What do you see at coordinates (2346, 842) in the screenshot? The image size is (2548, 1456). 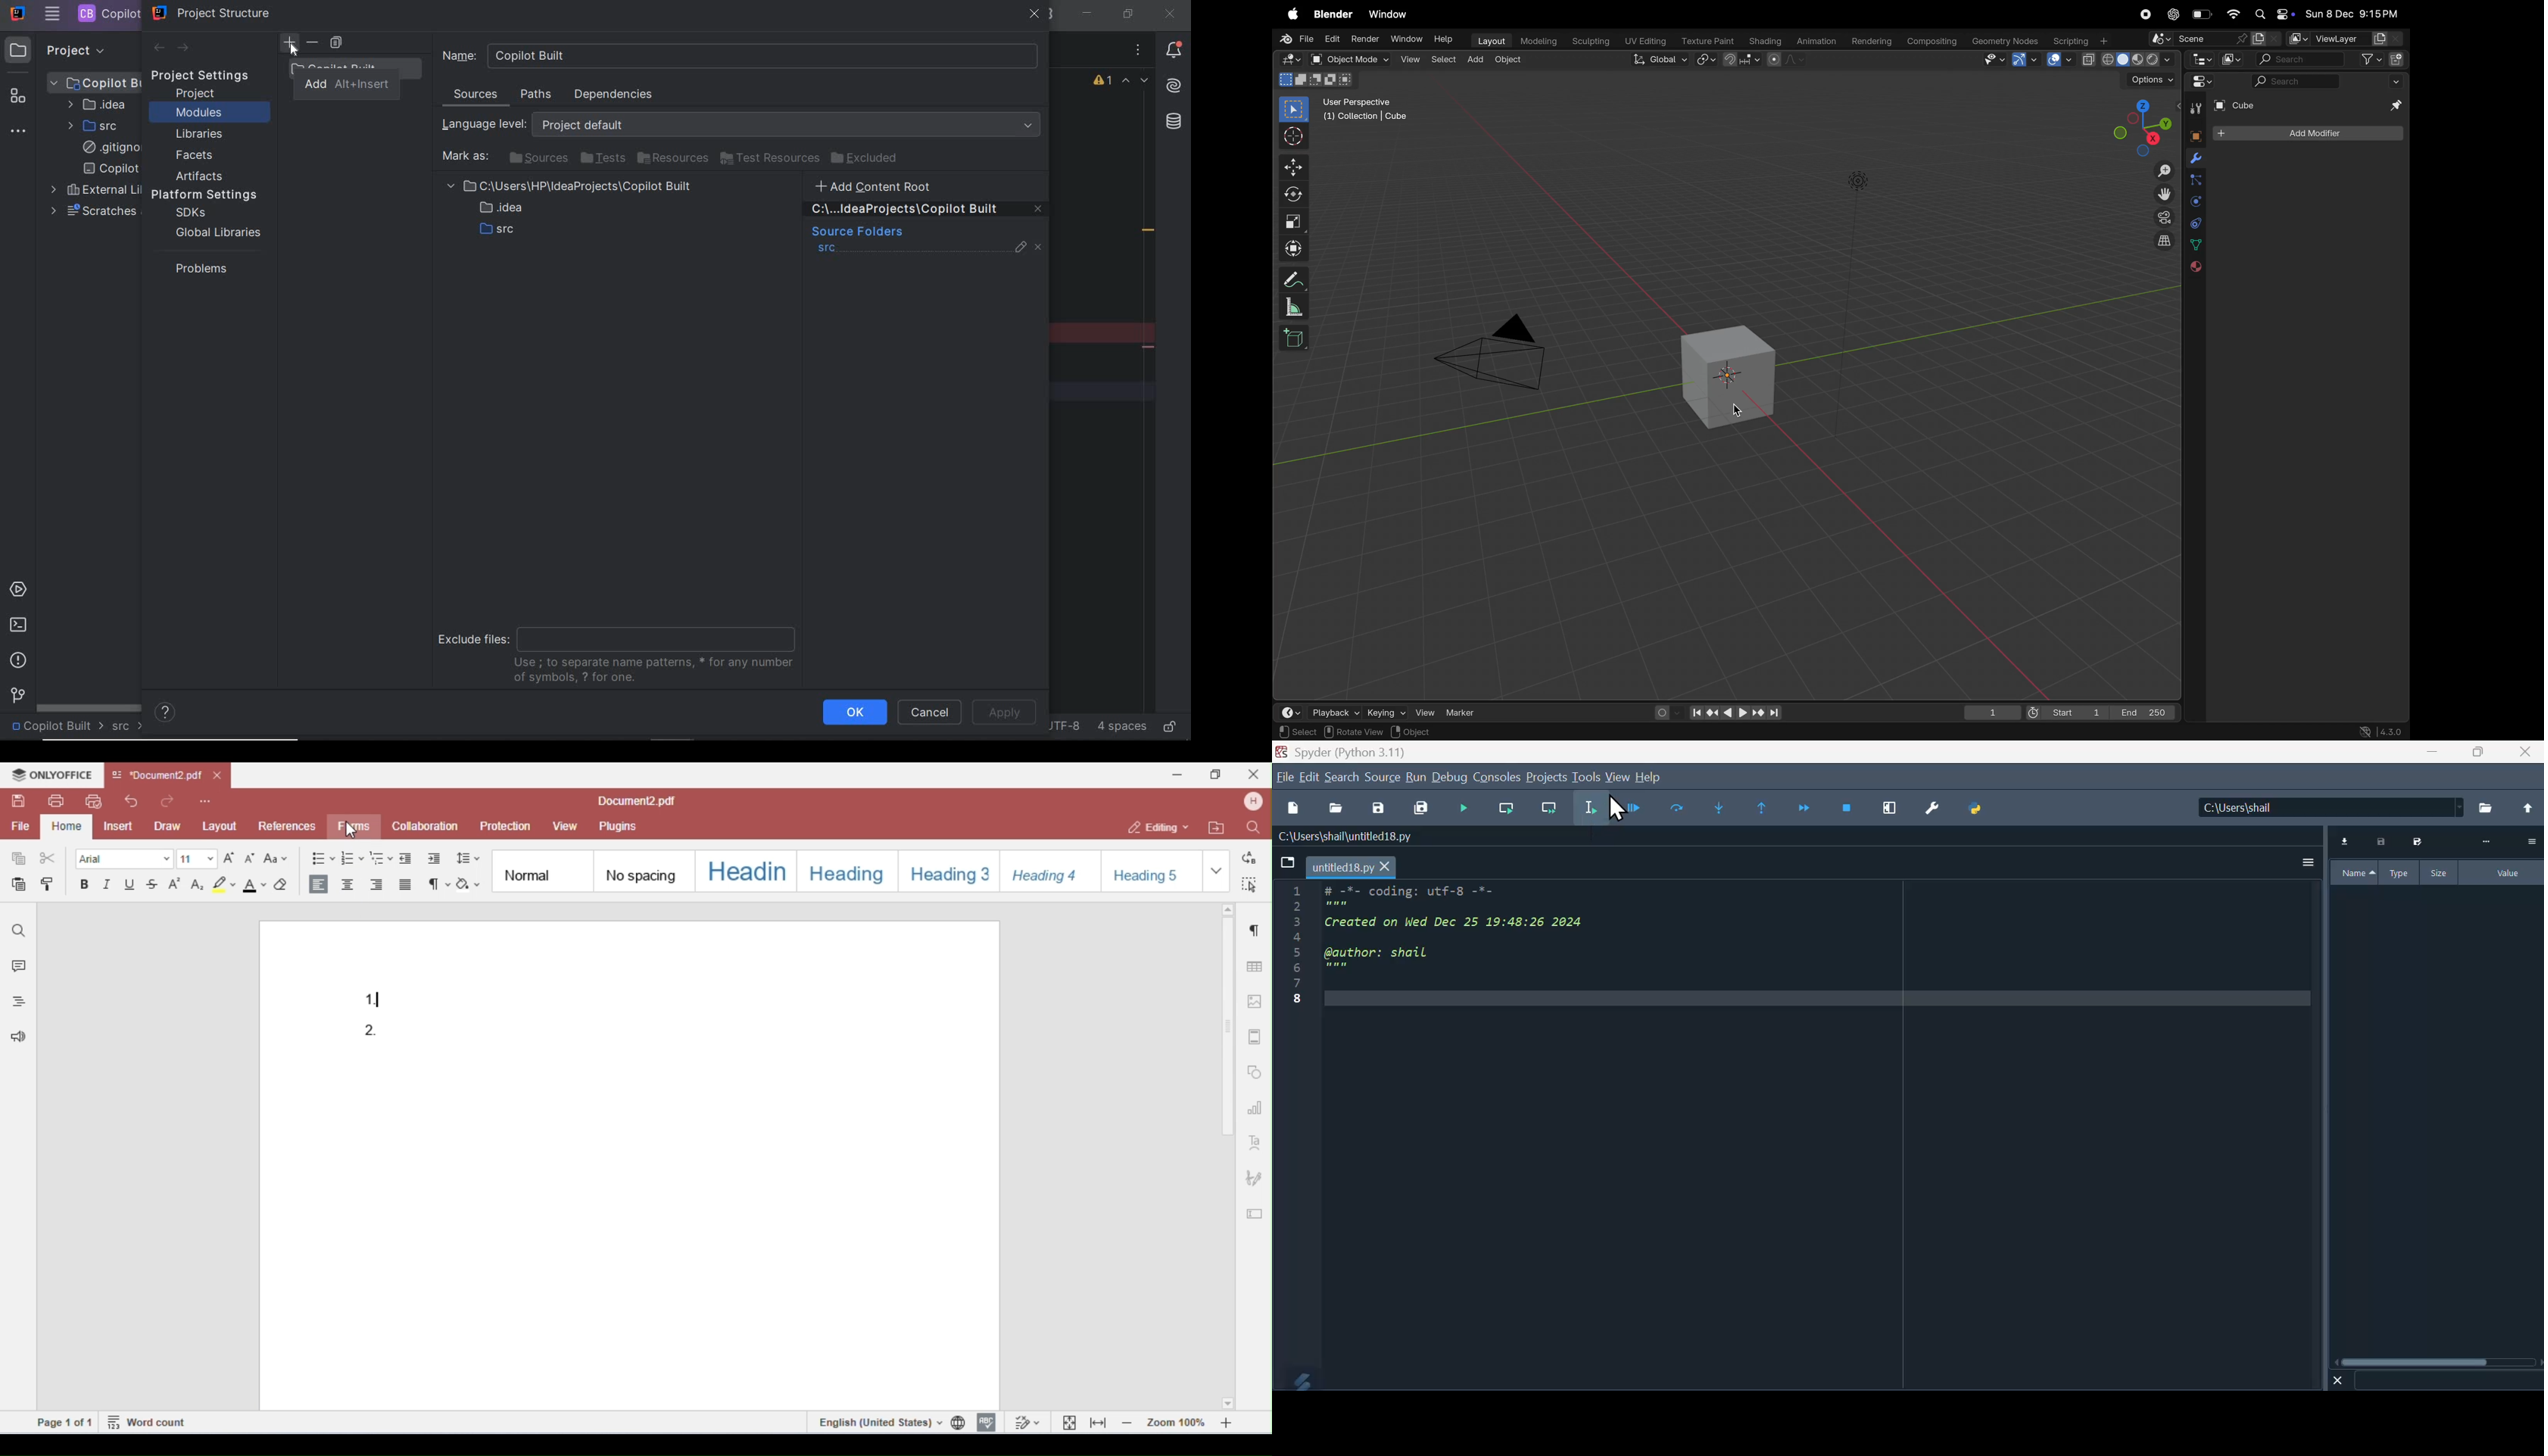 I see `Download` at bounding box center [2346, 842].